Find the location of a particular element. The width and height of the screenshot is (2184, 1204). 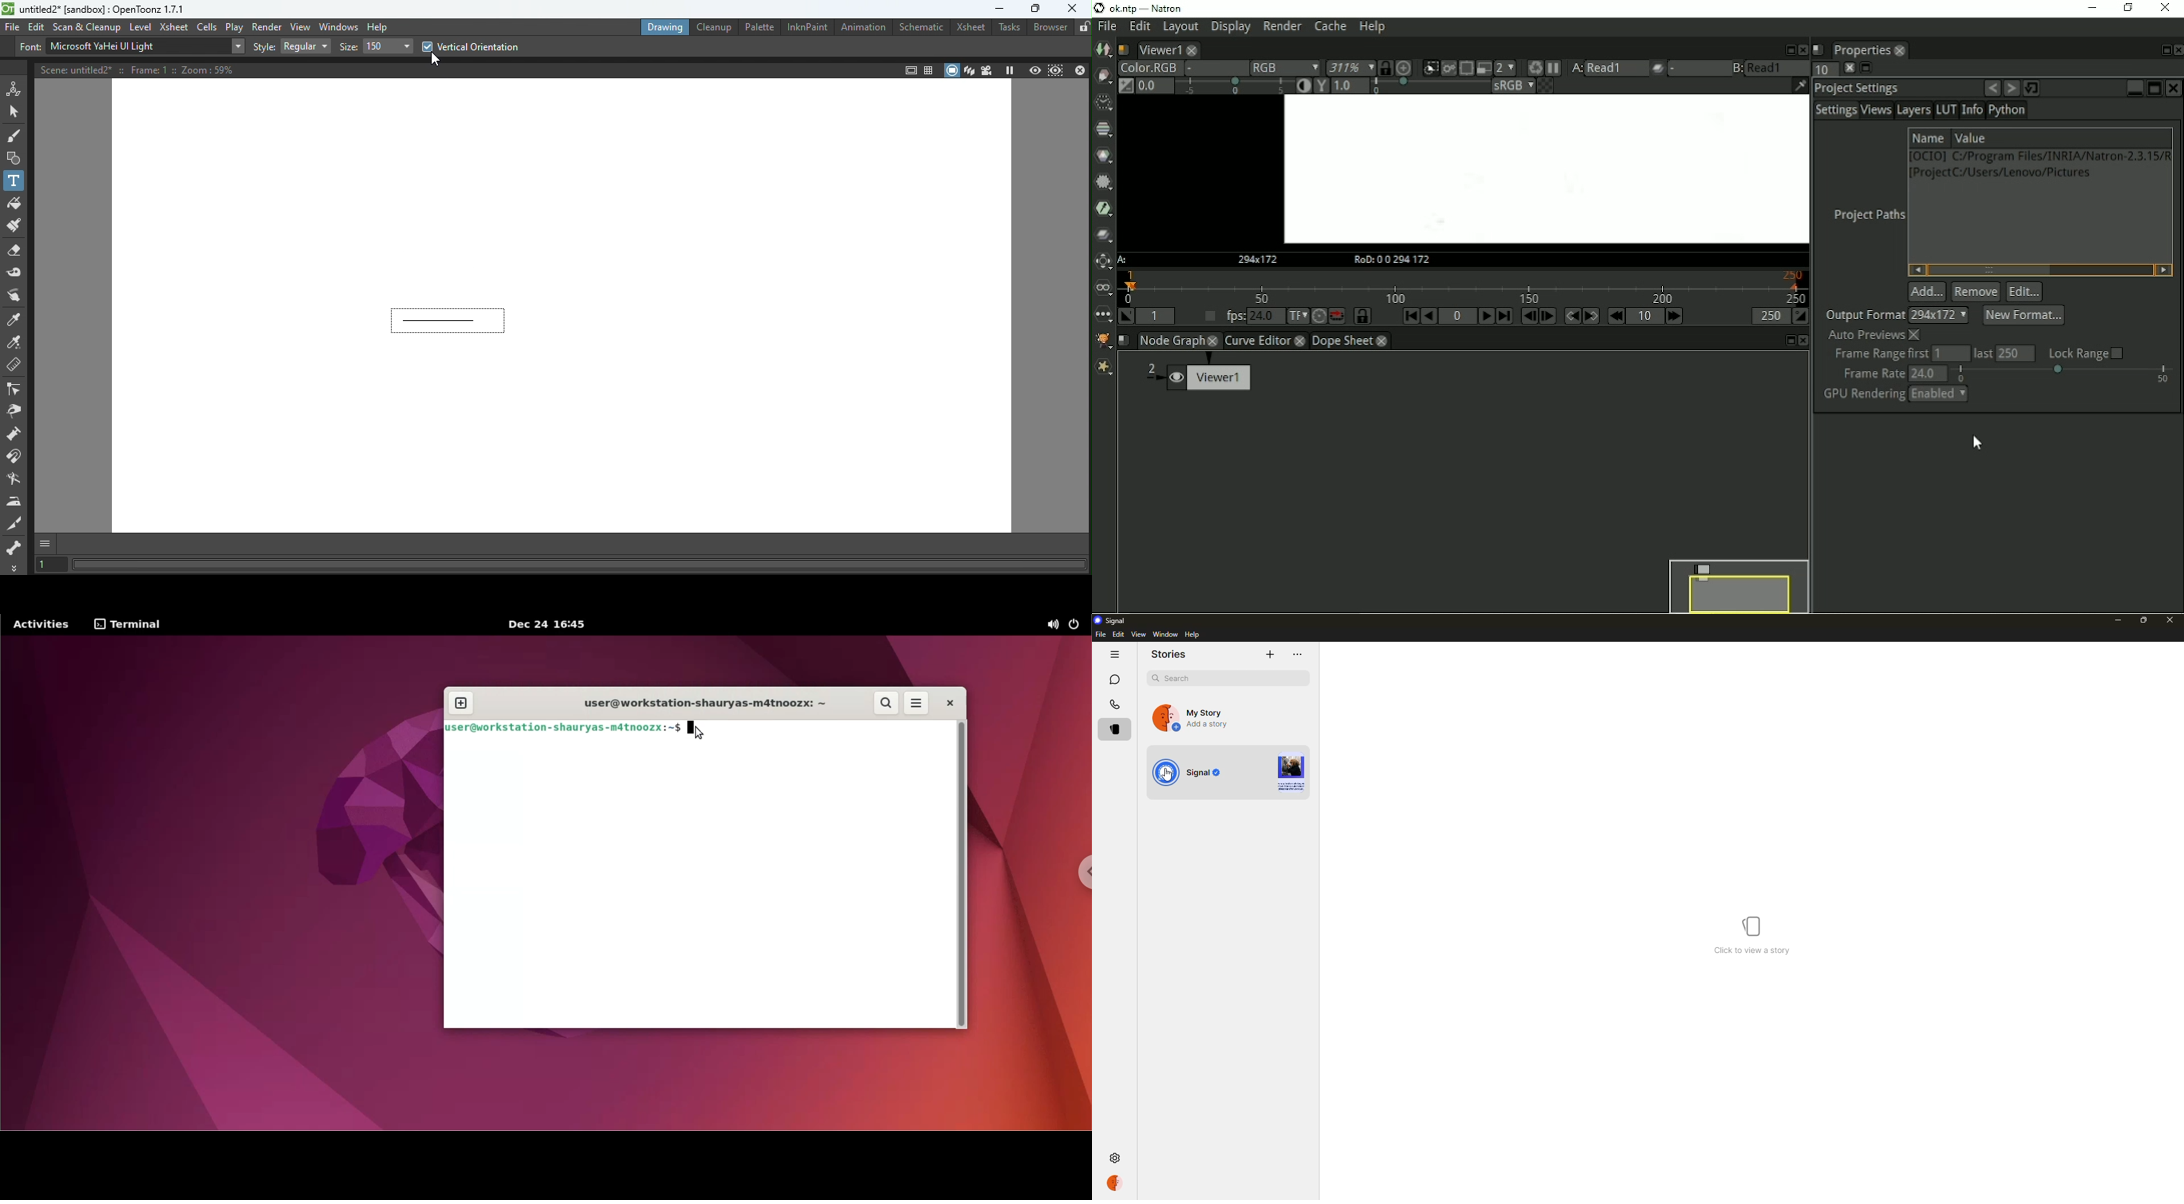

Cutter tool is located at coordinates (13, 523).